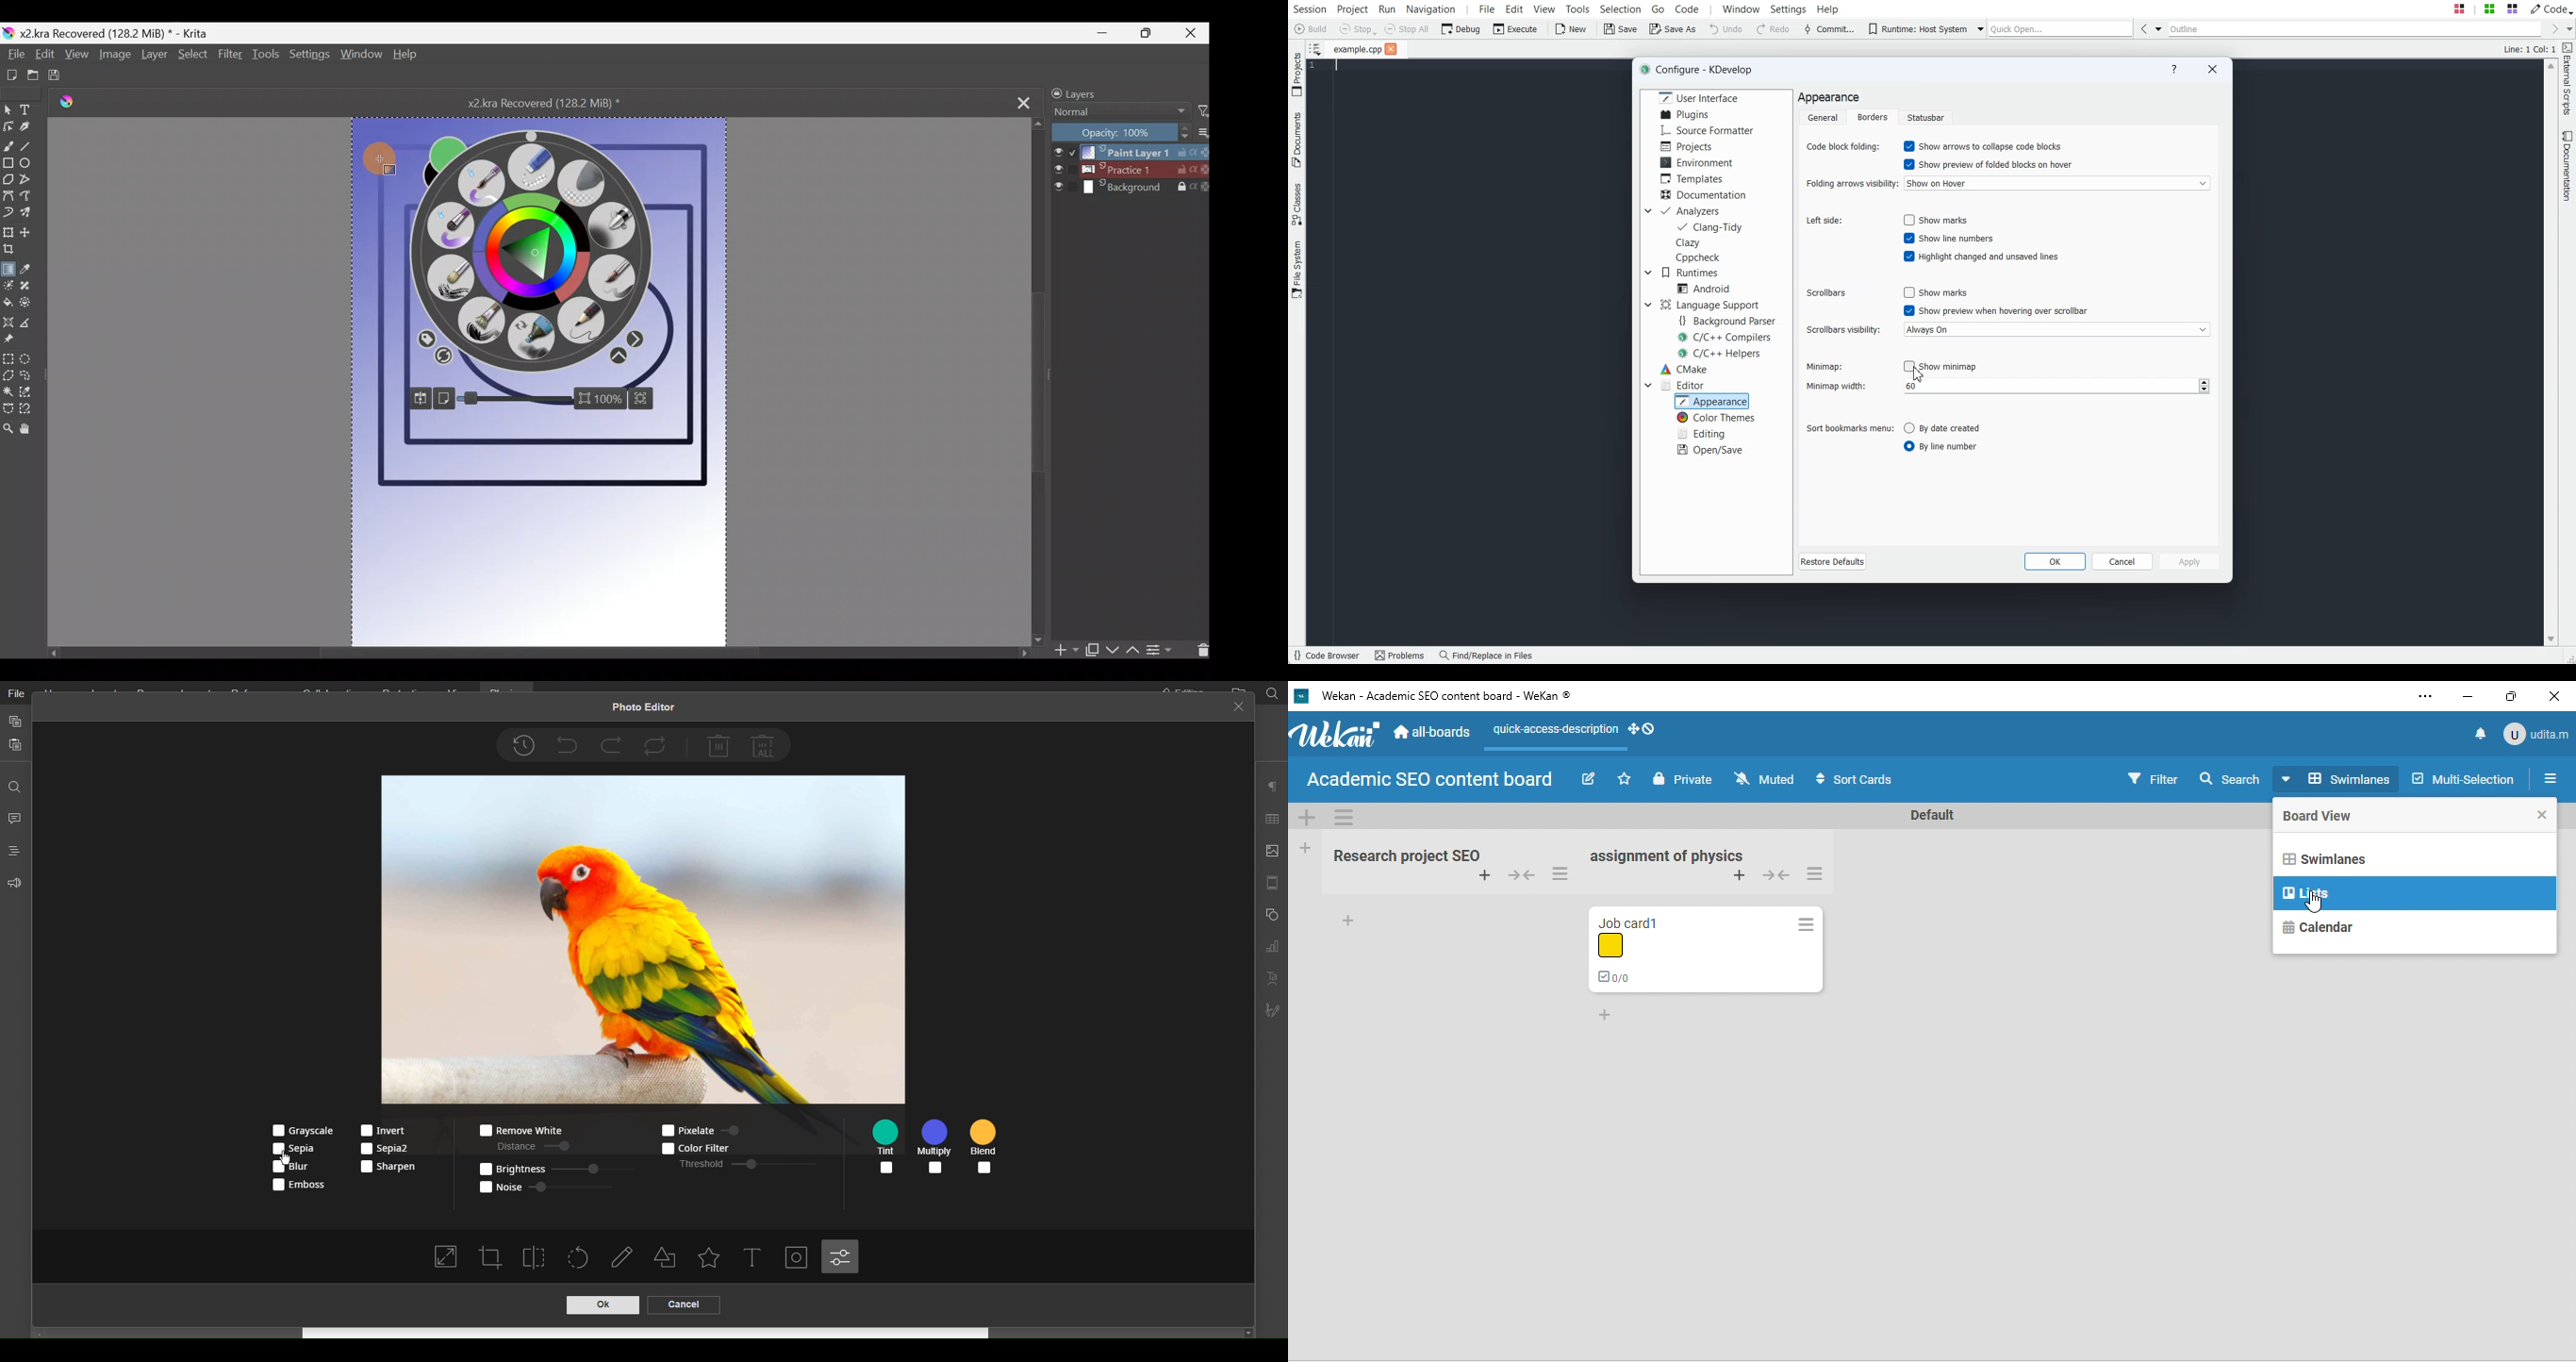 This screenshot has width=2576, height=1372. What do you see at coordinates (27, 414) in the screenshot?
I see `Magnetic curve selection tool` at bounding box center [27, 414].